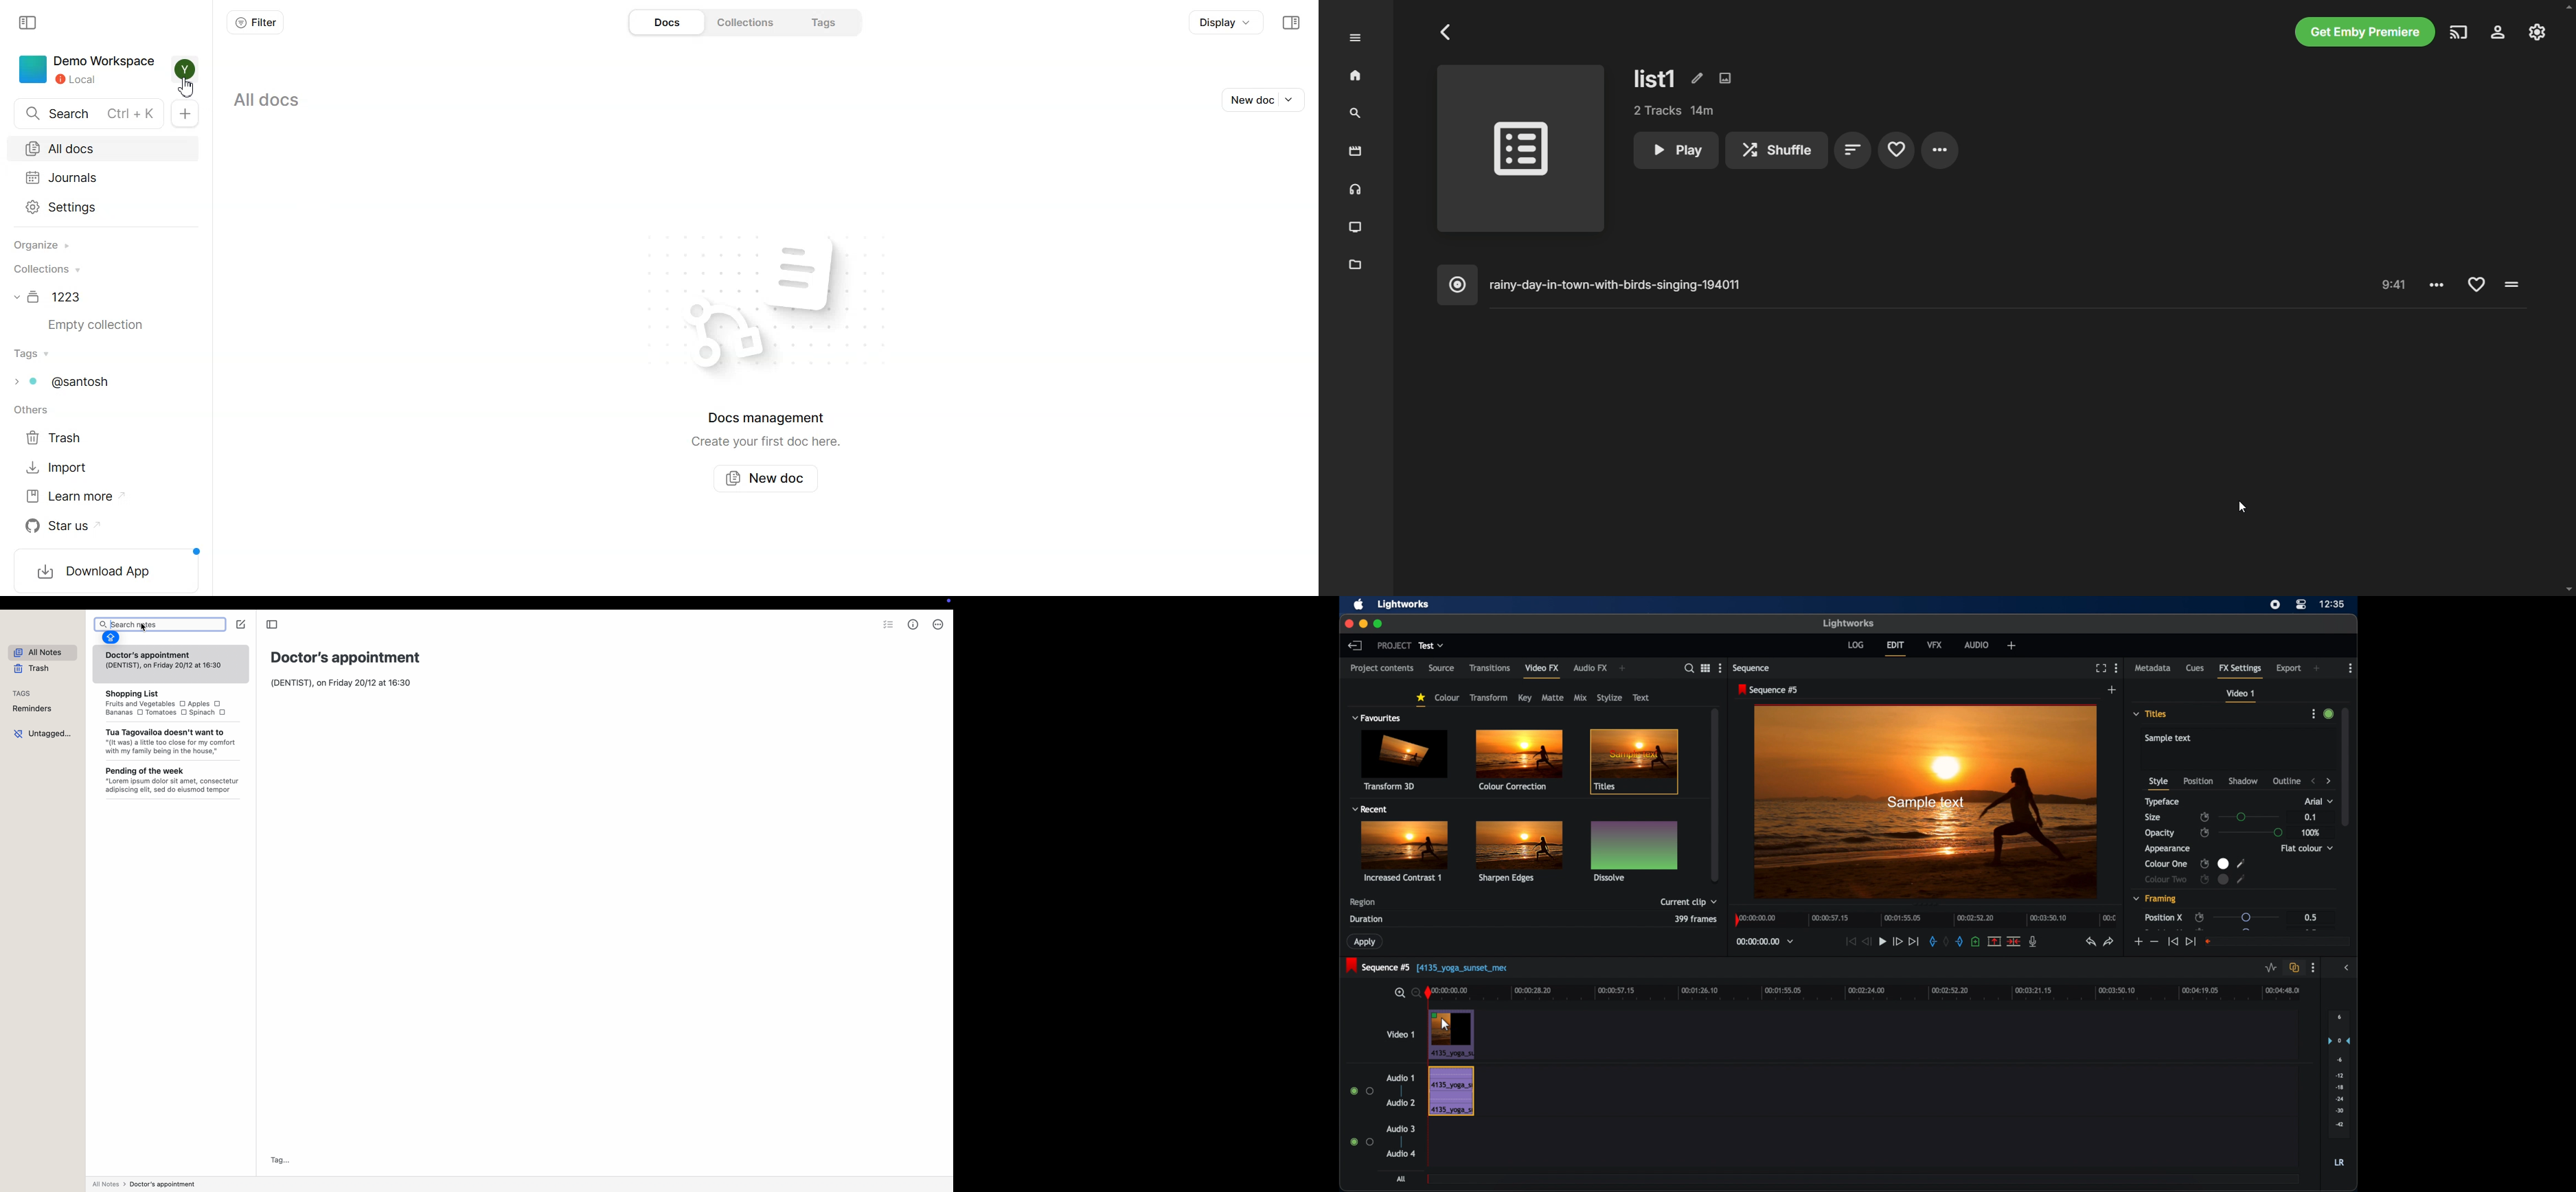 This screenshot has width=2576, height=1204. Describe the element at coordinates (42, 732) in the screenshot. I see `untagged` at that location.